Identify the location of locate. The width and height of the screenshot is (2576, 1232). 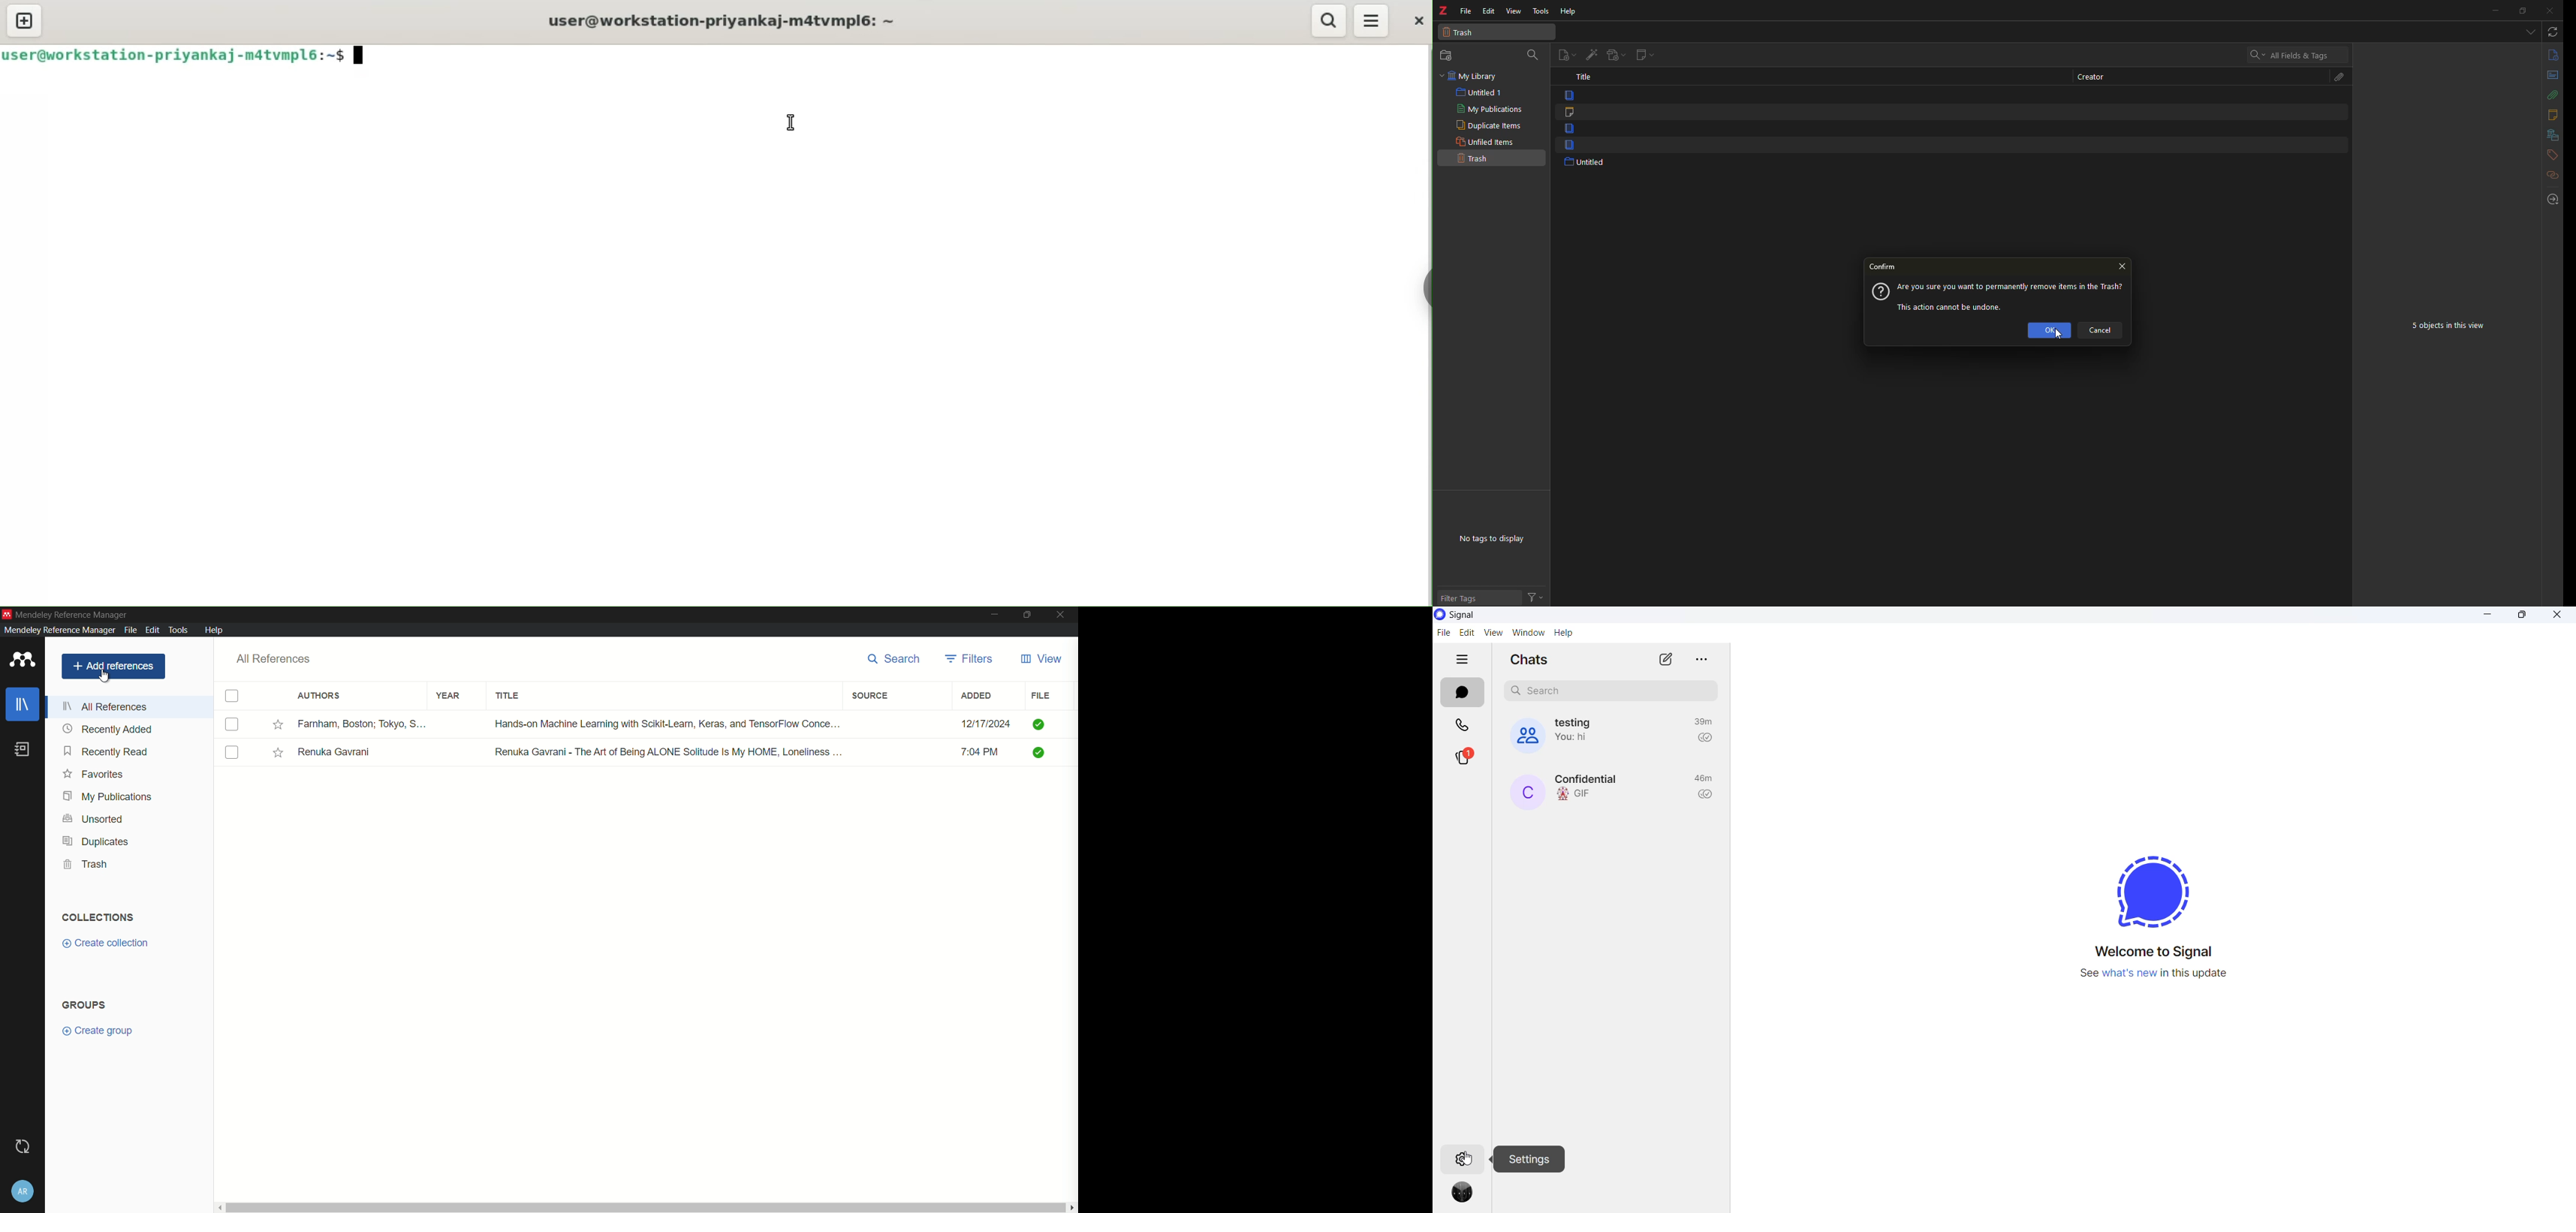
(2552, 197).